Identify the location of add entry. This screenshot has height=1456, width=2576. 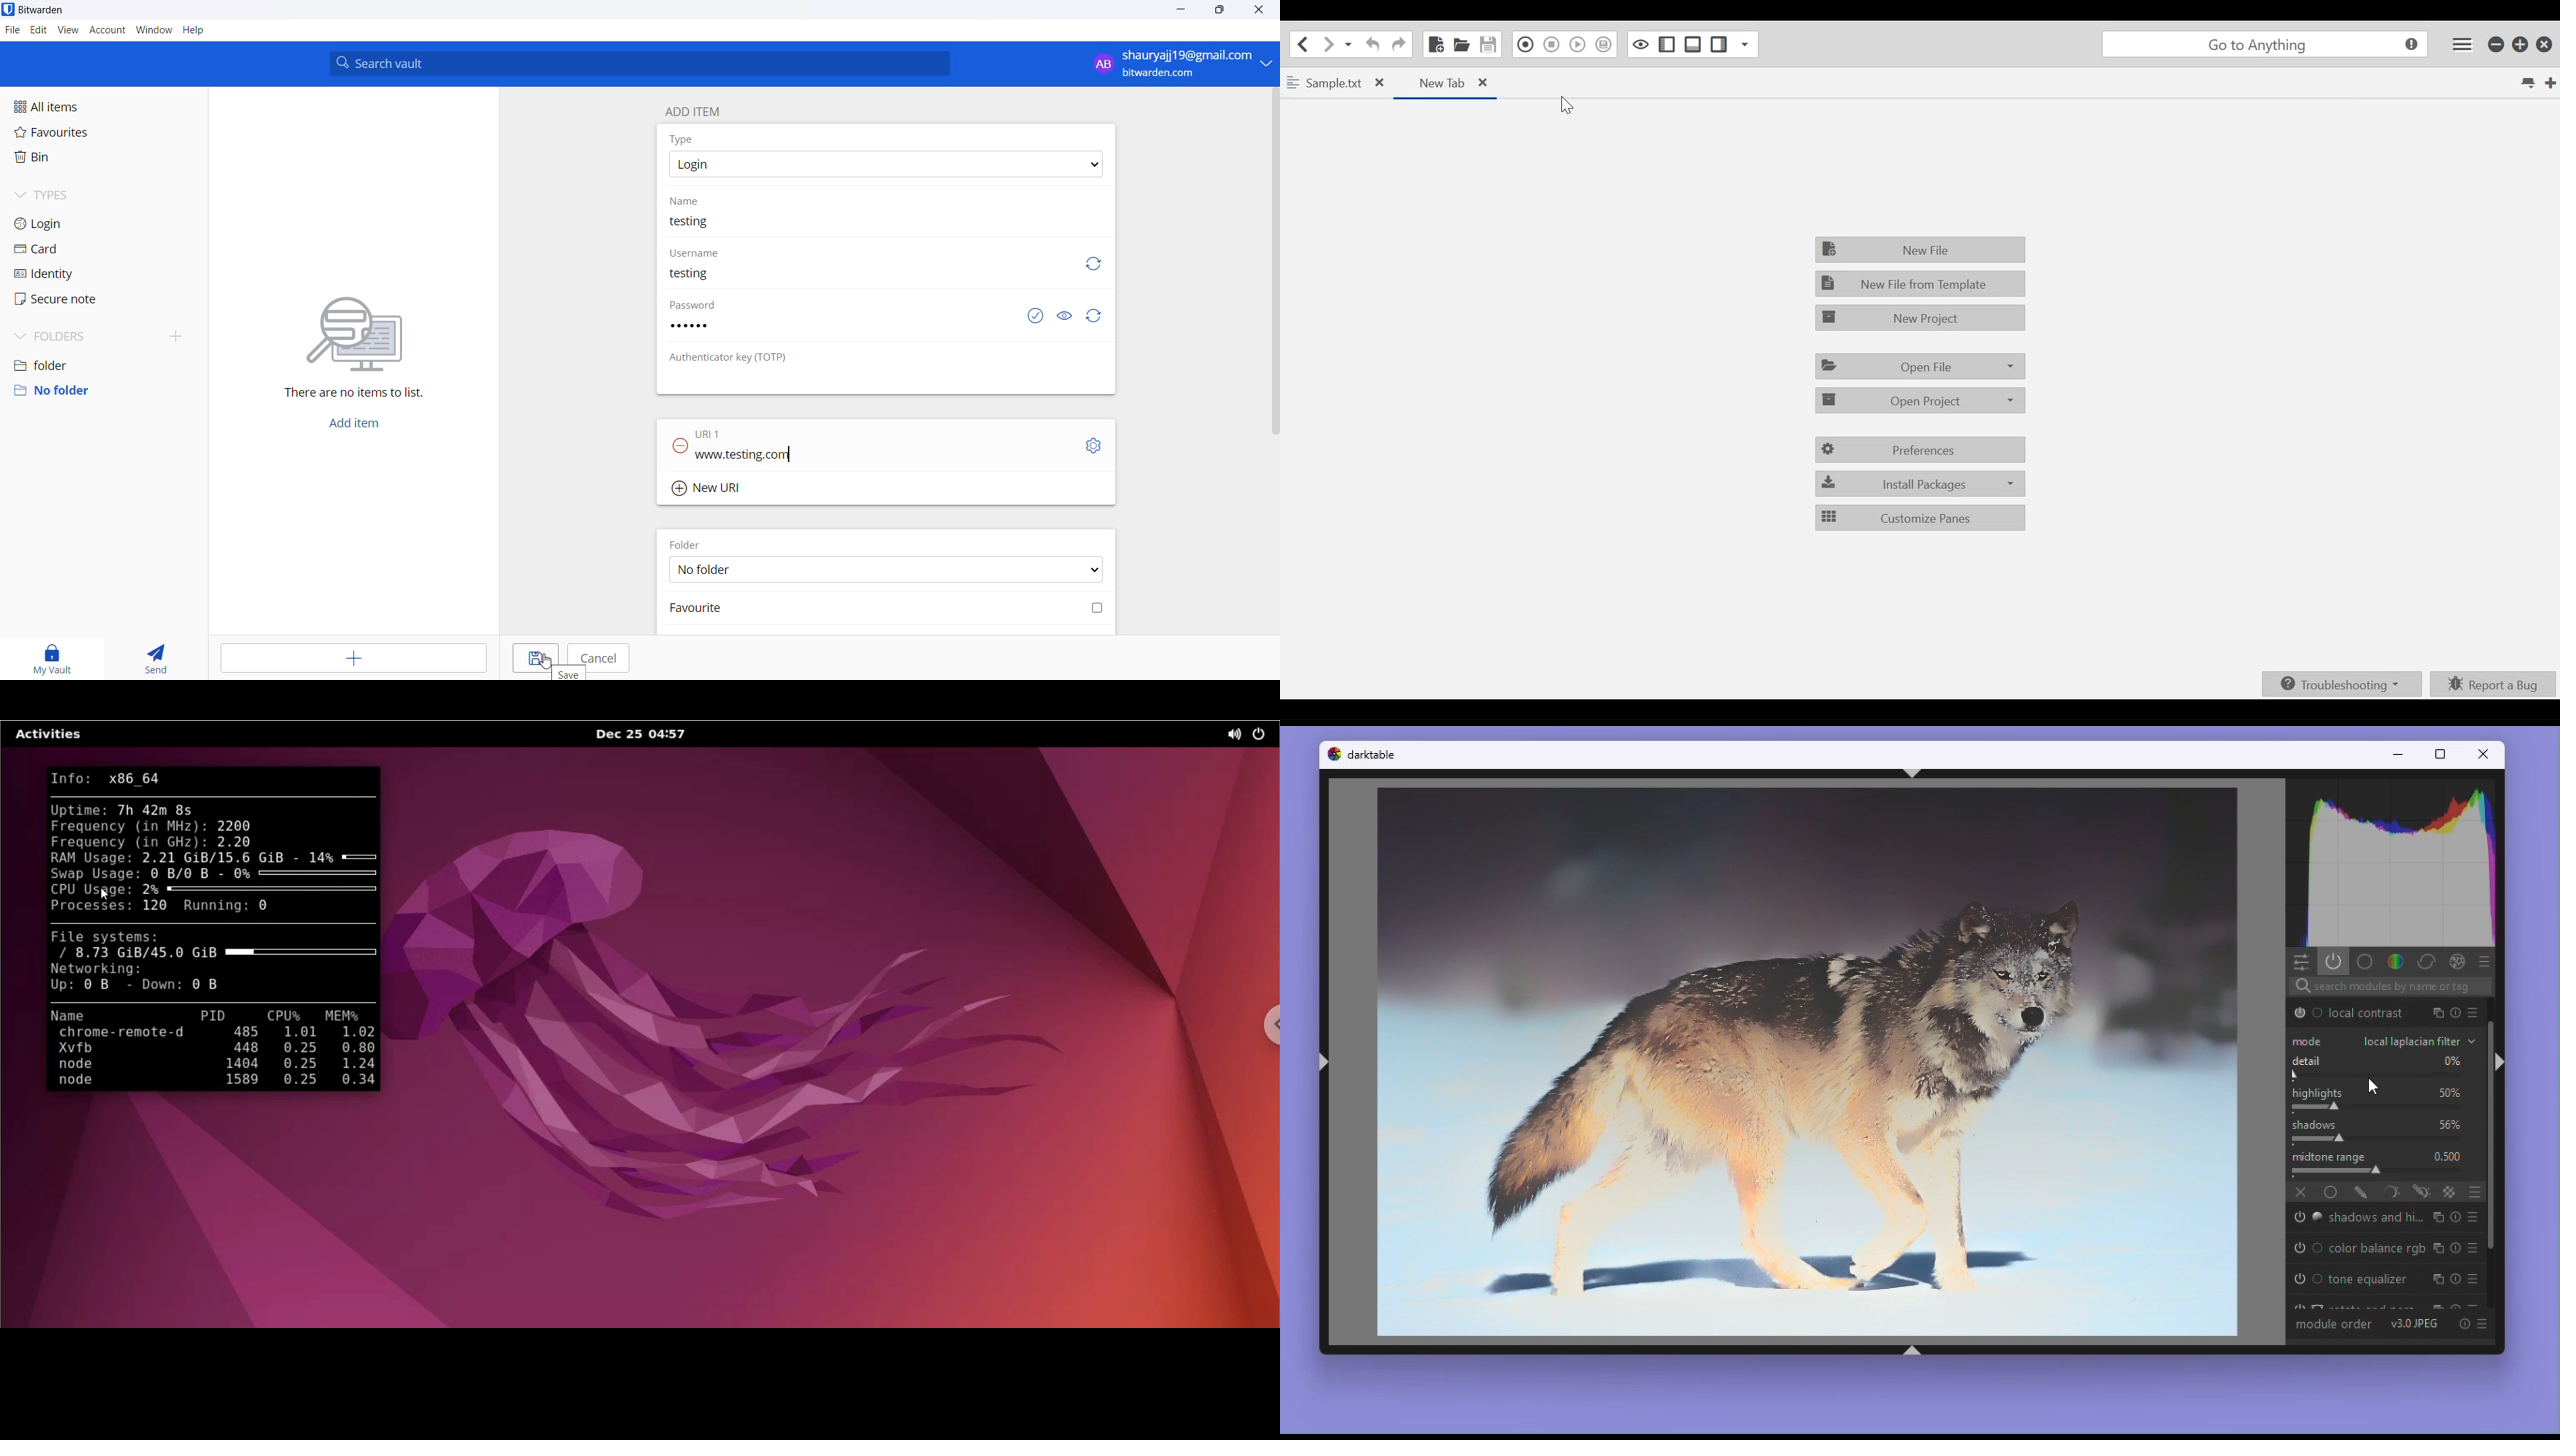
(351, 659).